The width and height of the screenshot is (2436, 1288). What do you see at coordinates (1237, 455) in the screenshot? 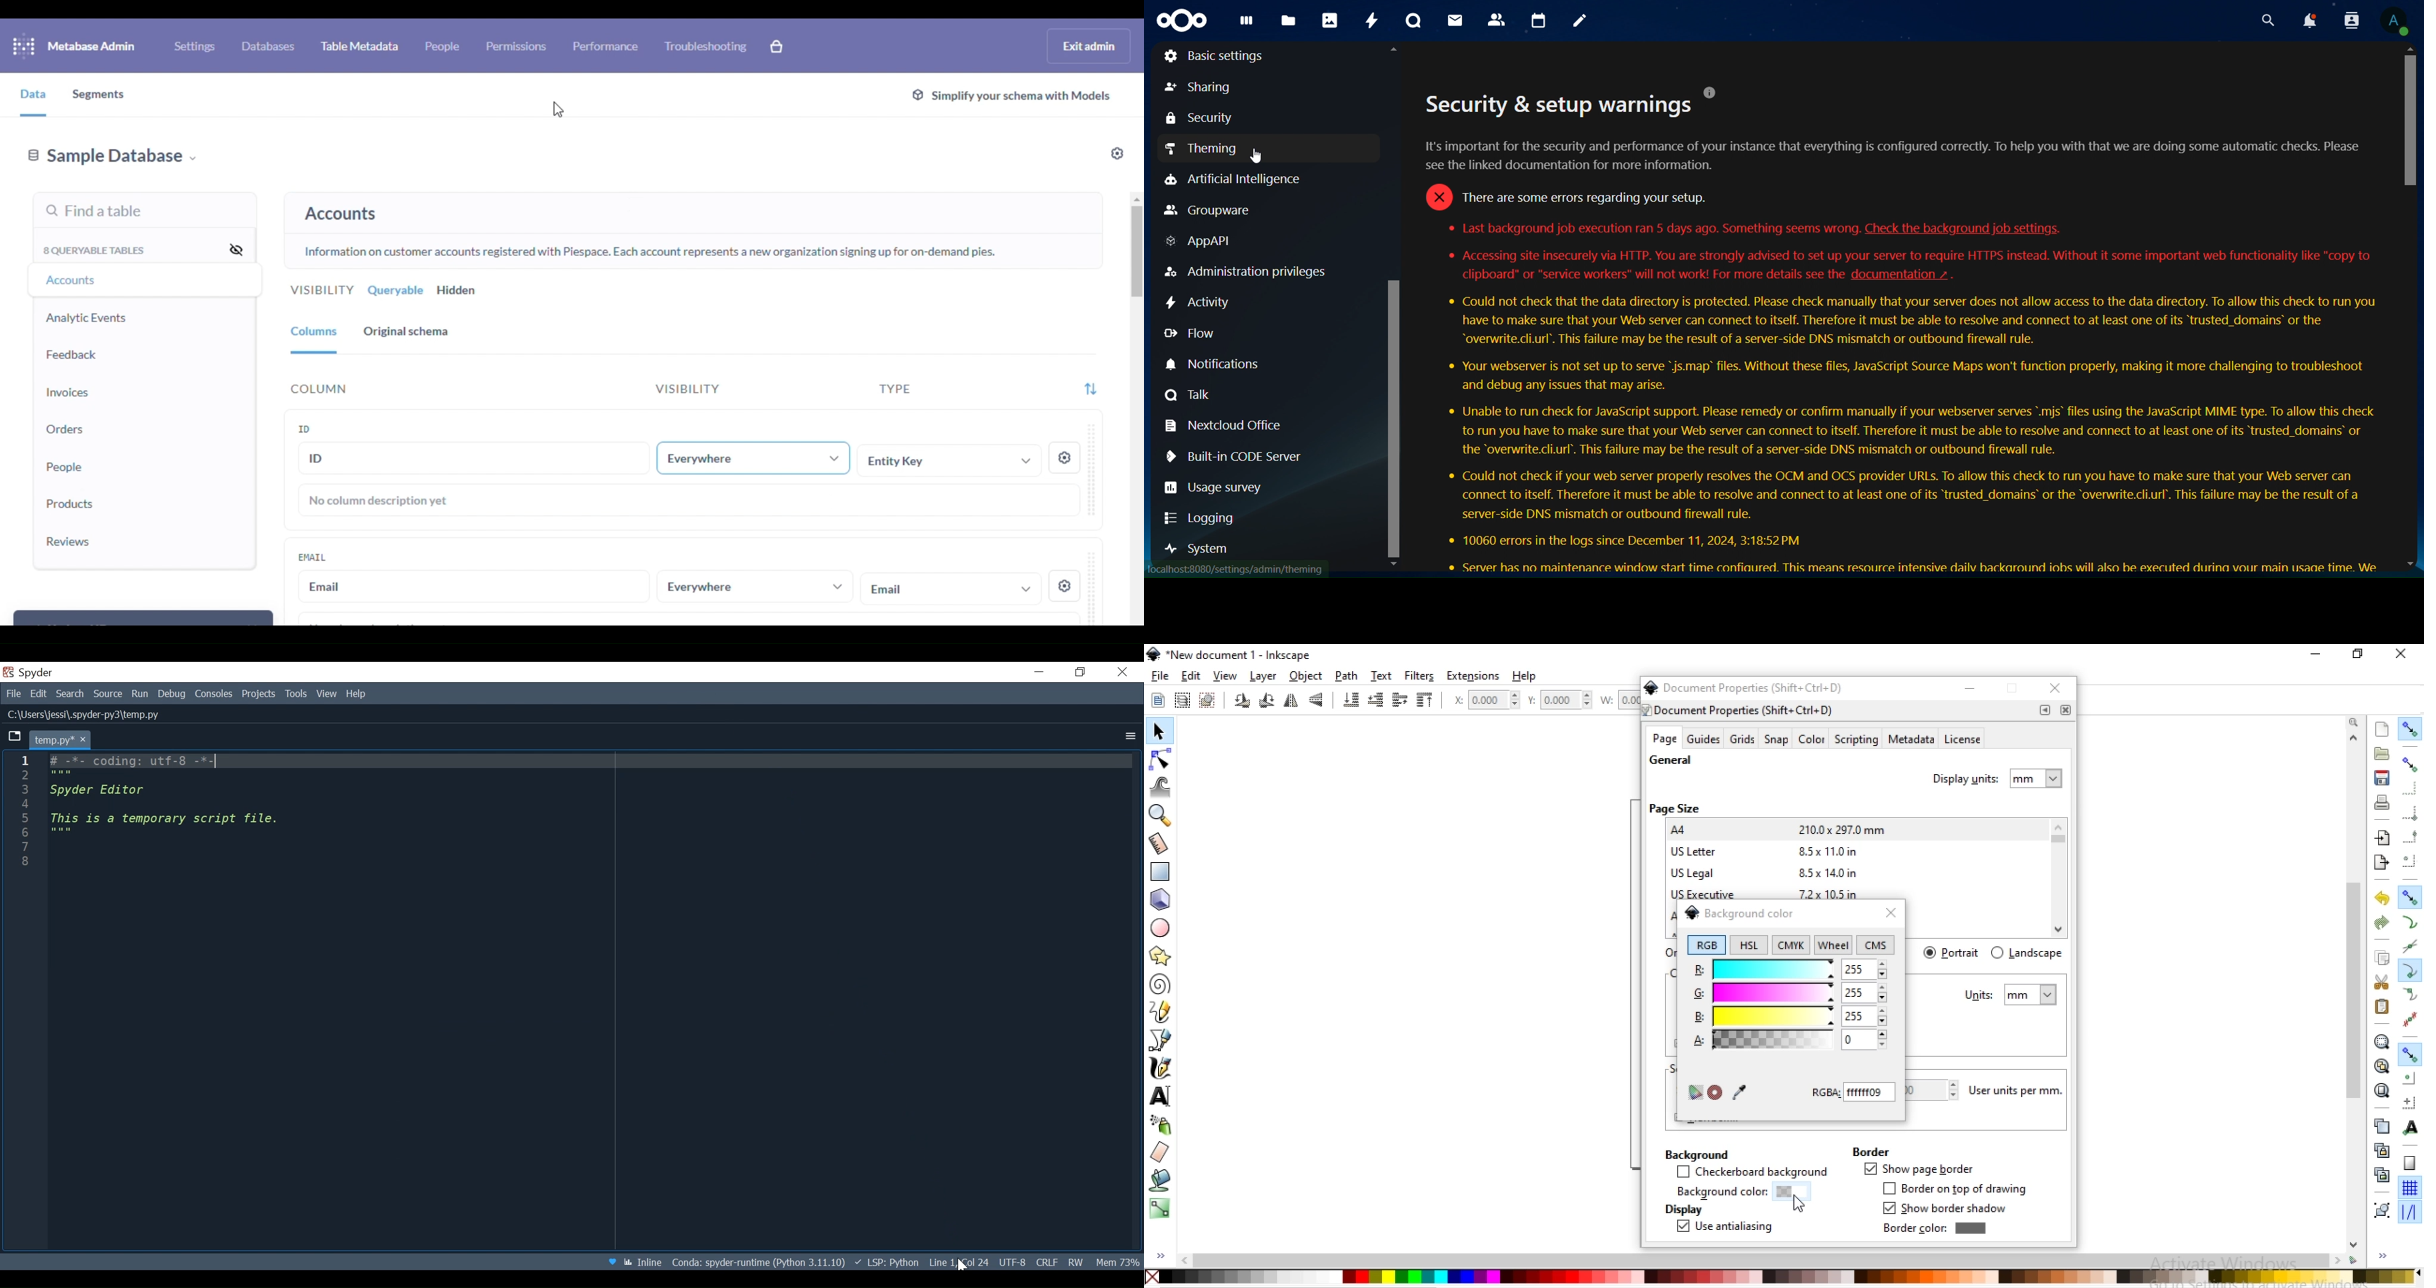
I see `built in code server` at bounding box center [1237, 455].